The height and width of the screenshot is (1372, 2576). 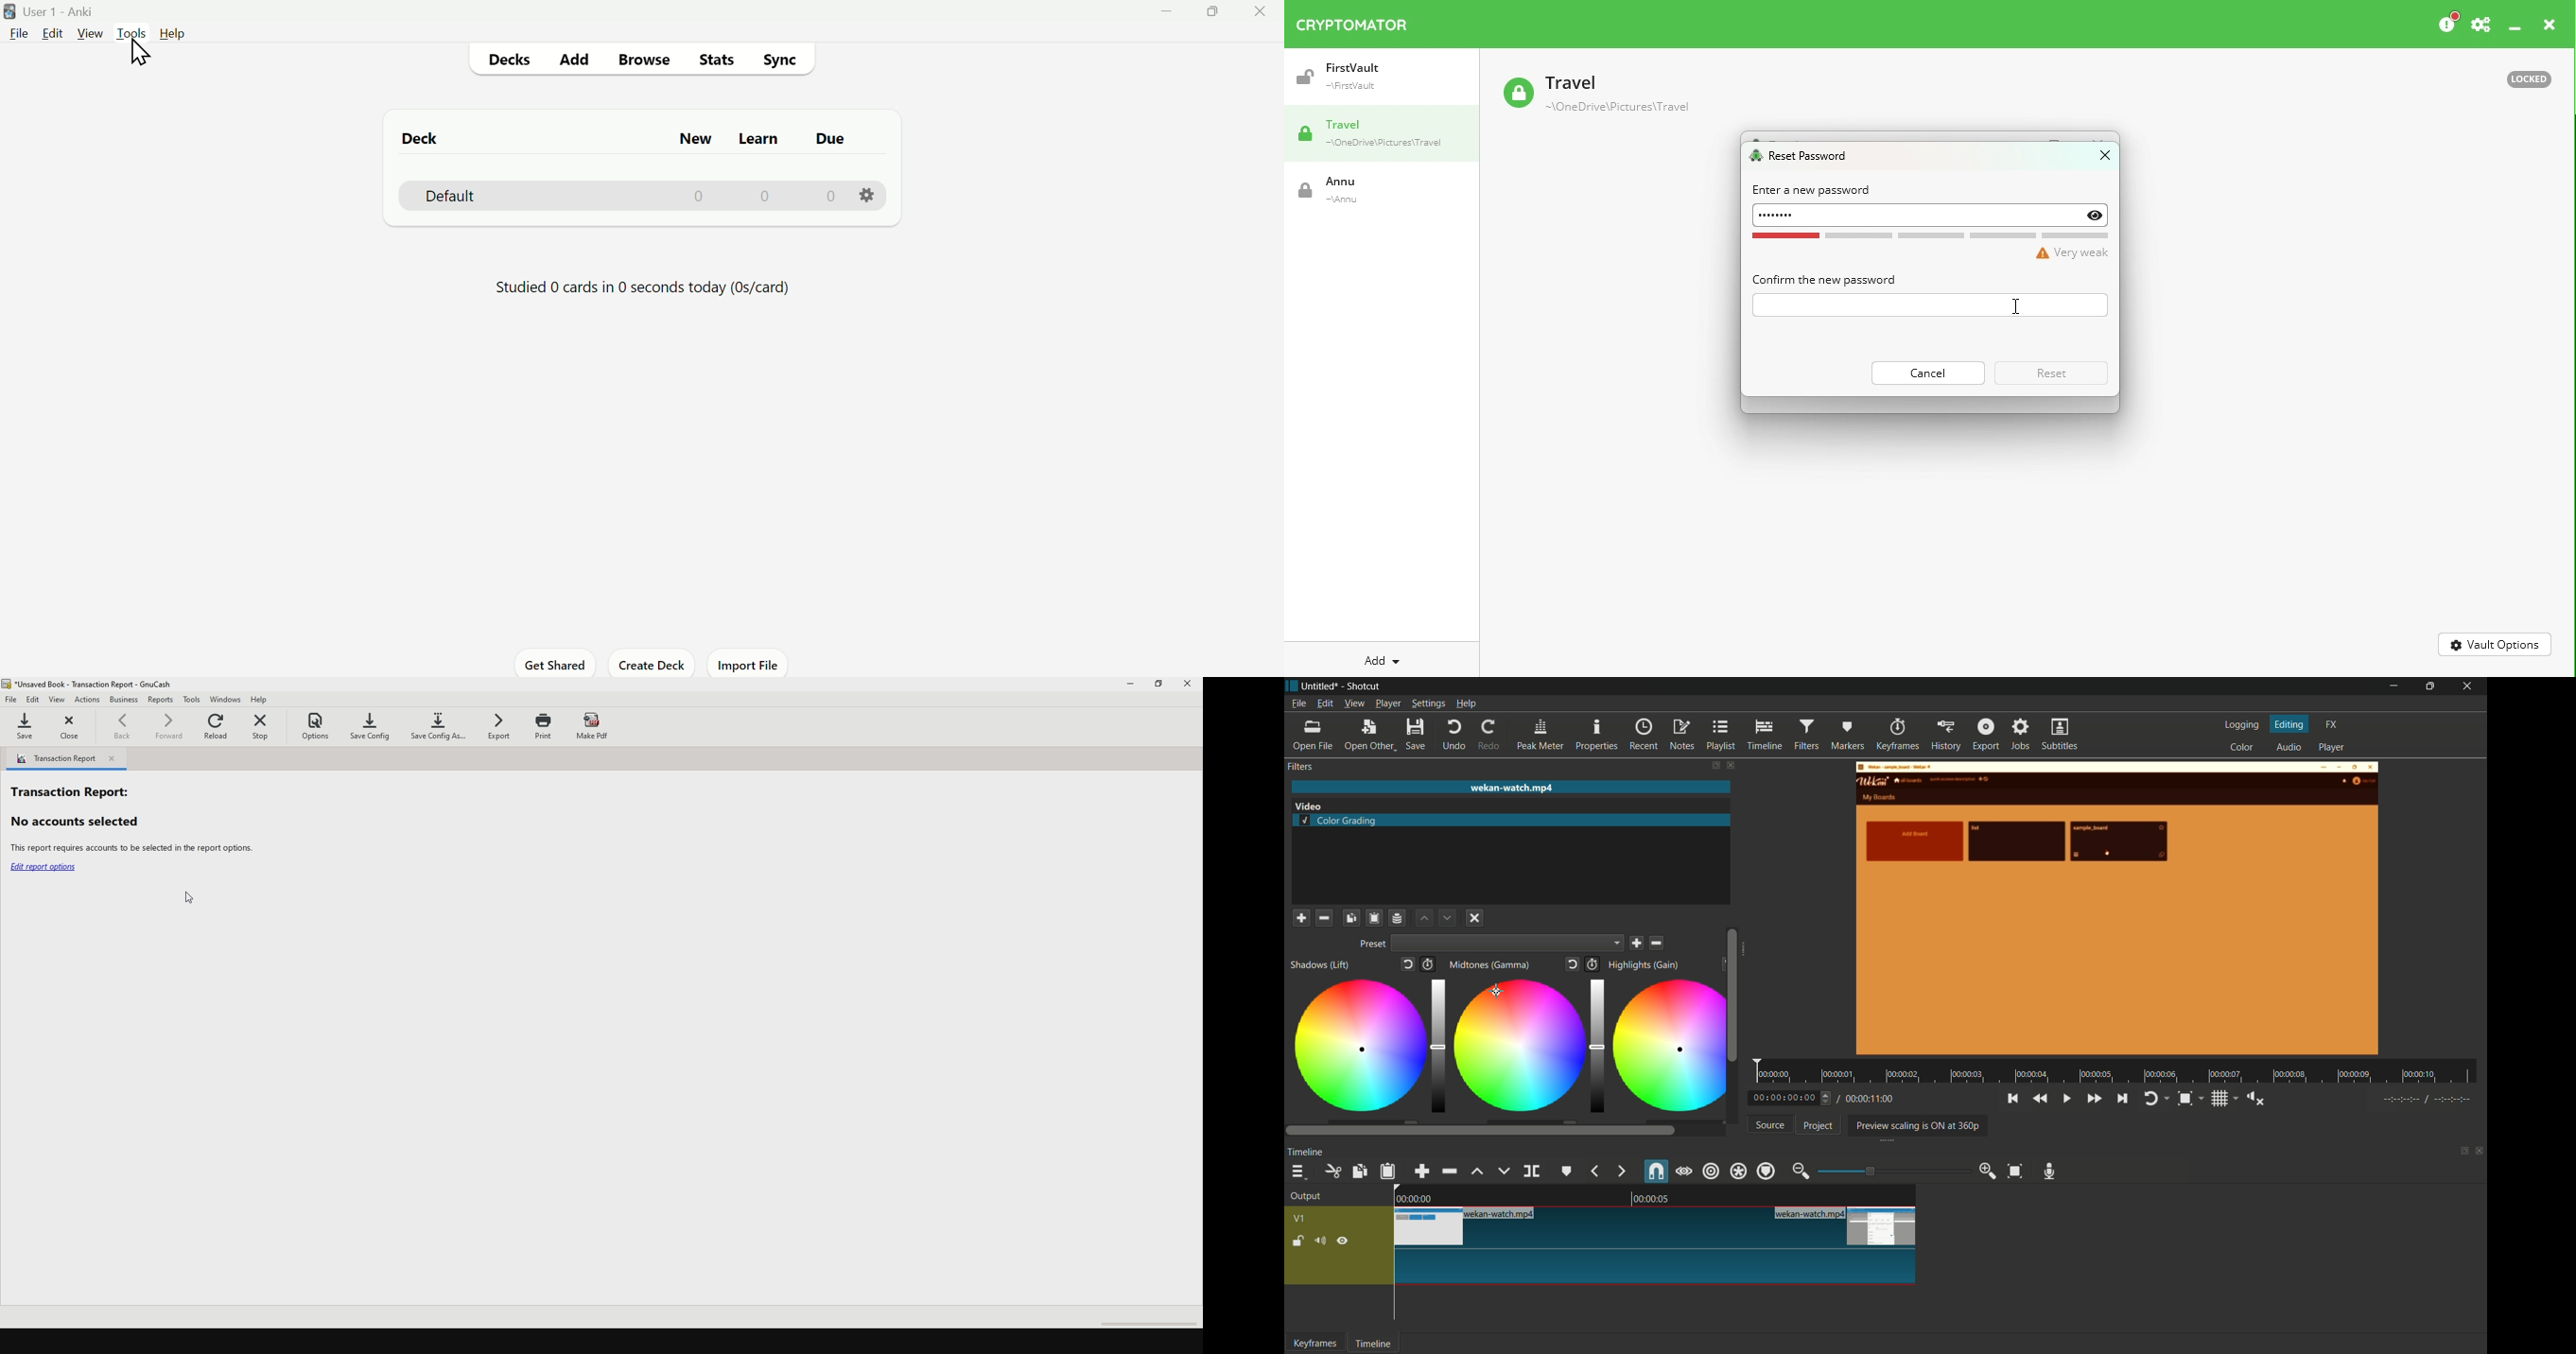 What do you see at coordinates (1507, 943) in the screenshot?
I see `dropdown` at bounding box center [1507, 943].